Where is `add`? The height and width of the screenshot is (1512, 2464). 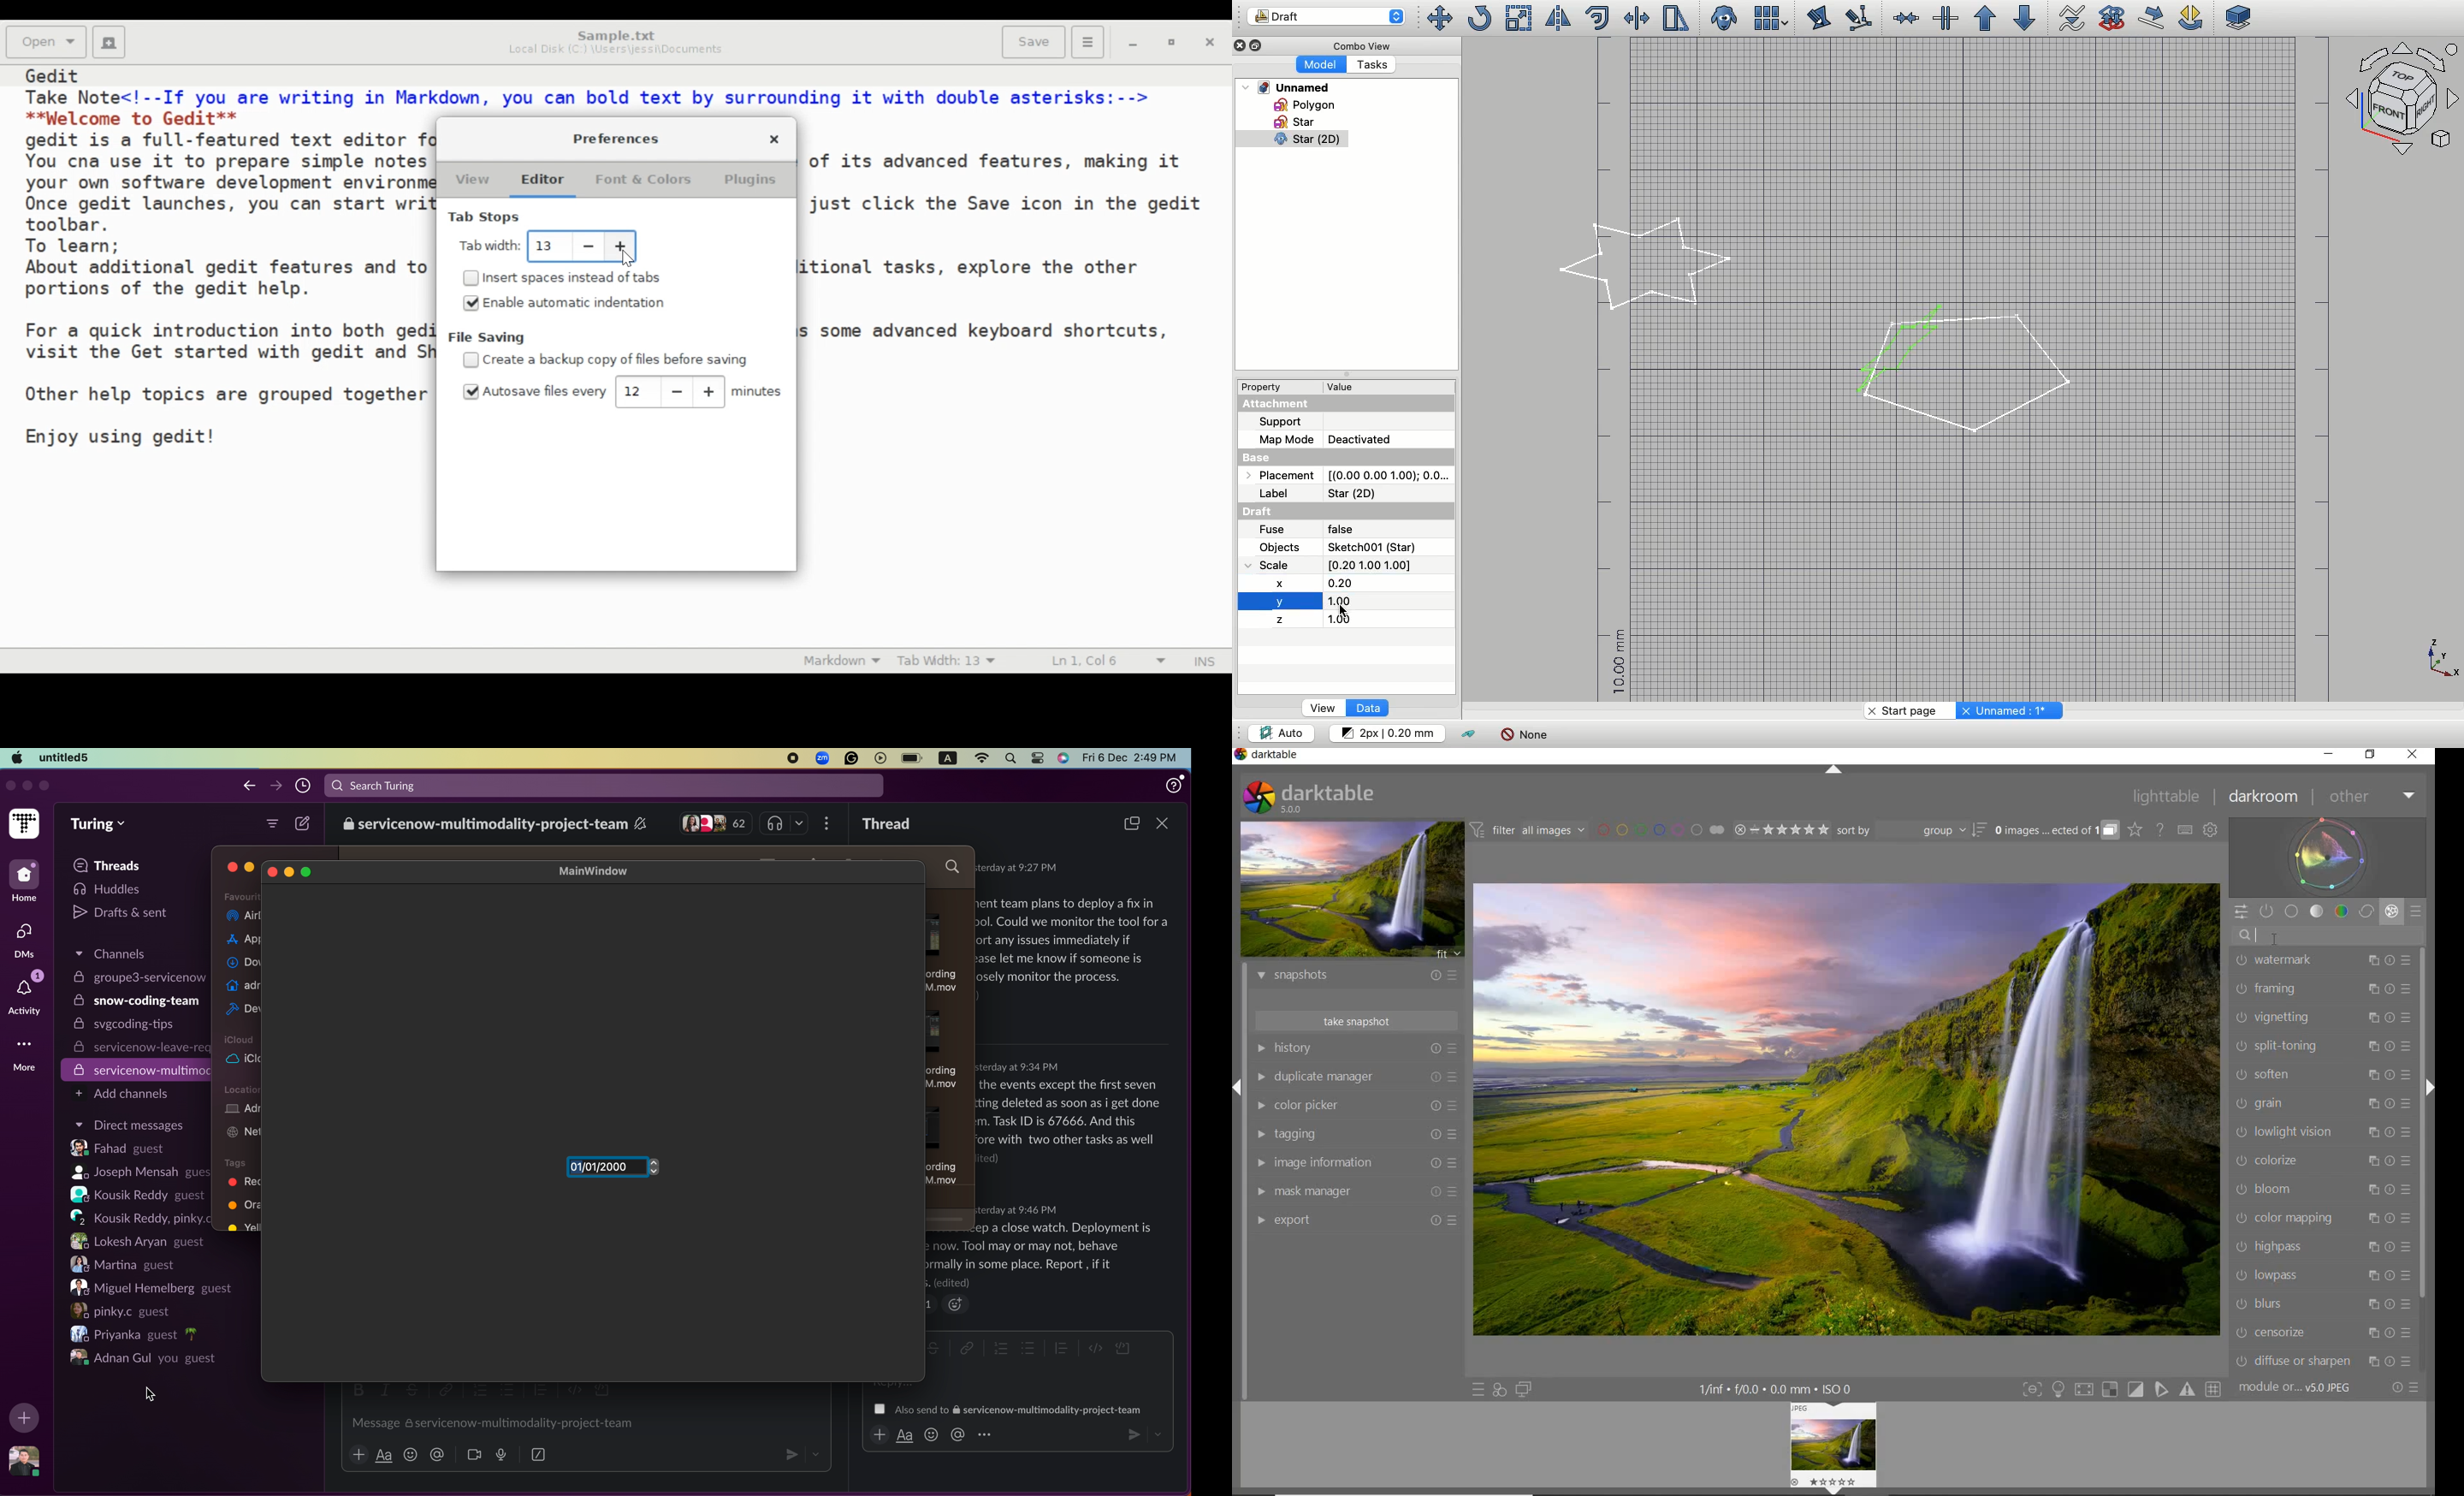 add is located at coordinates (24, 1417).